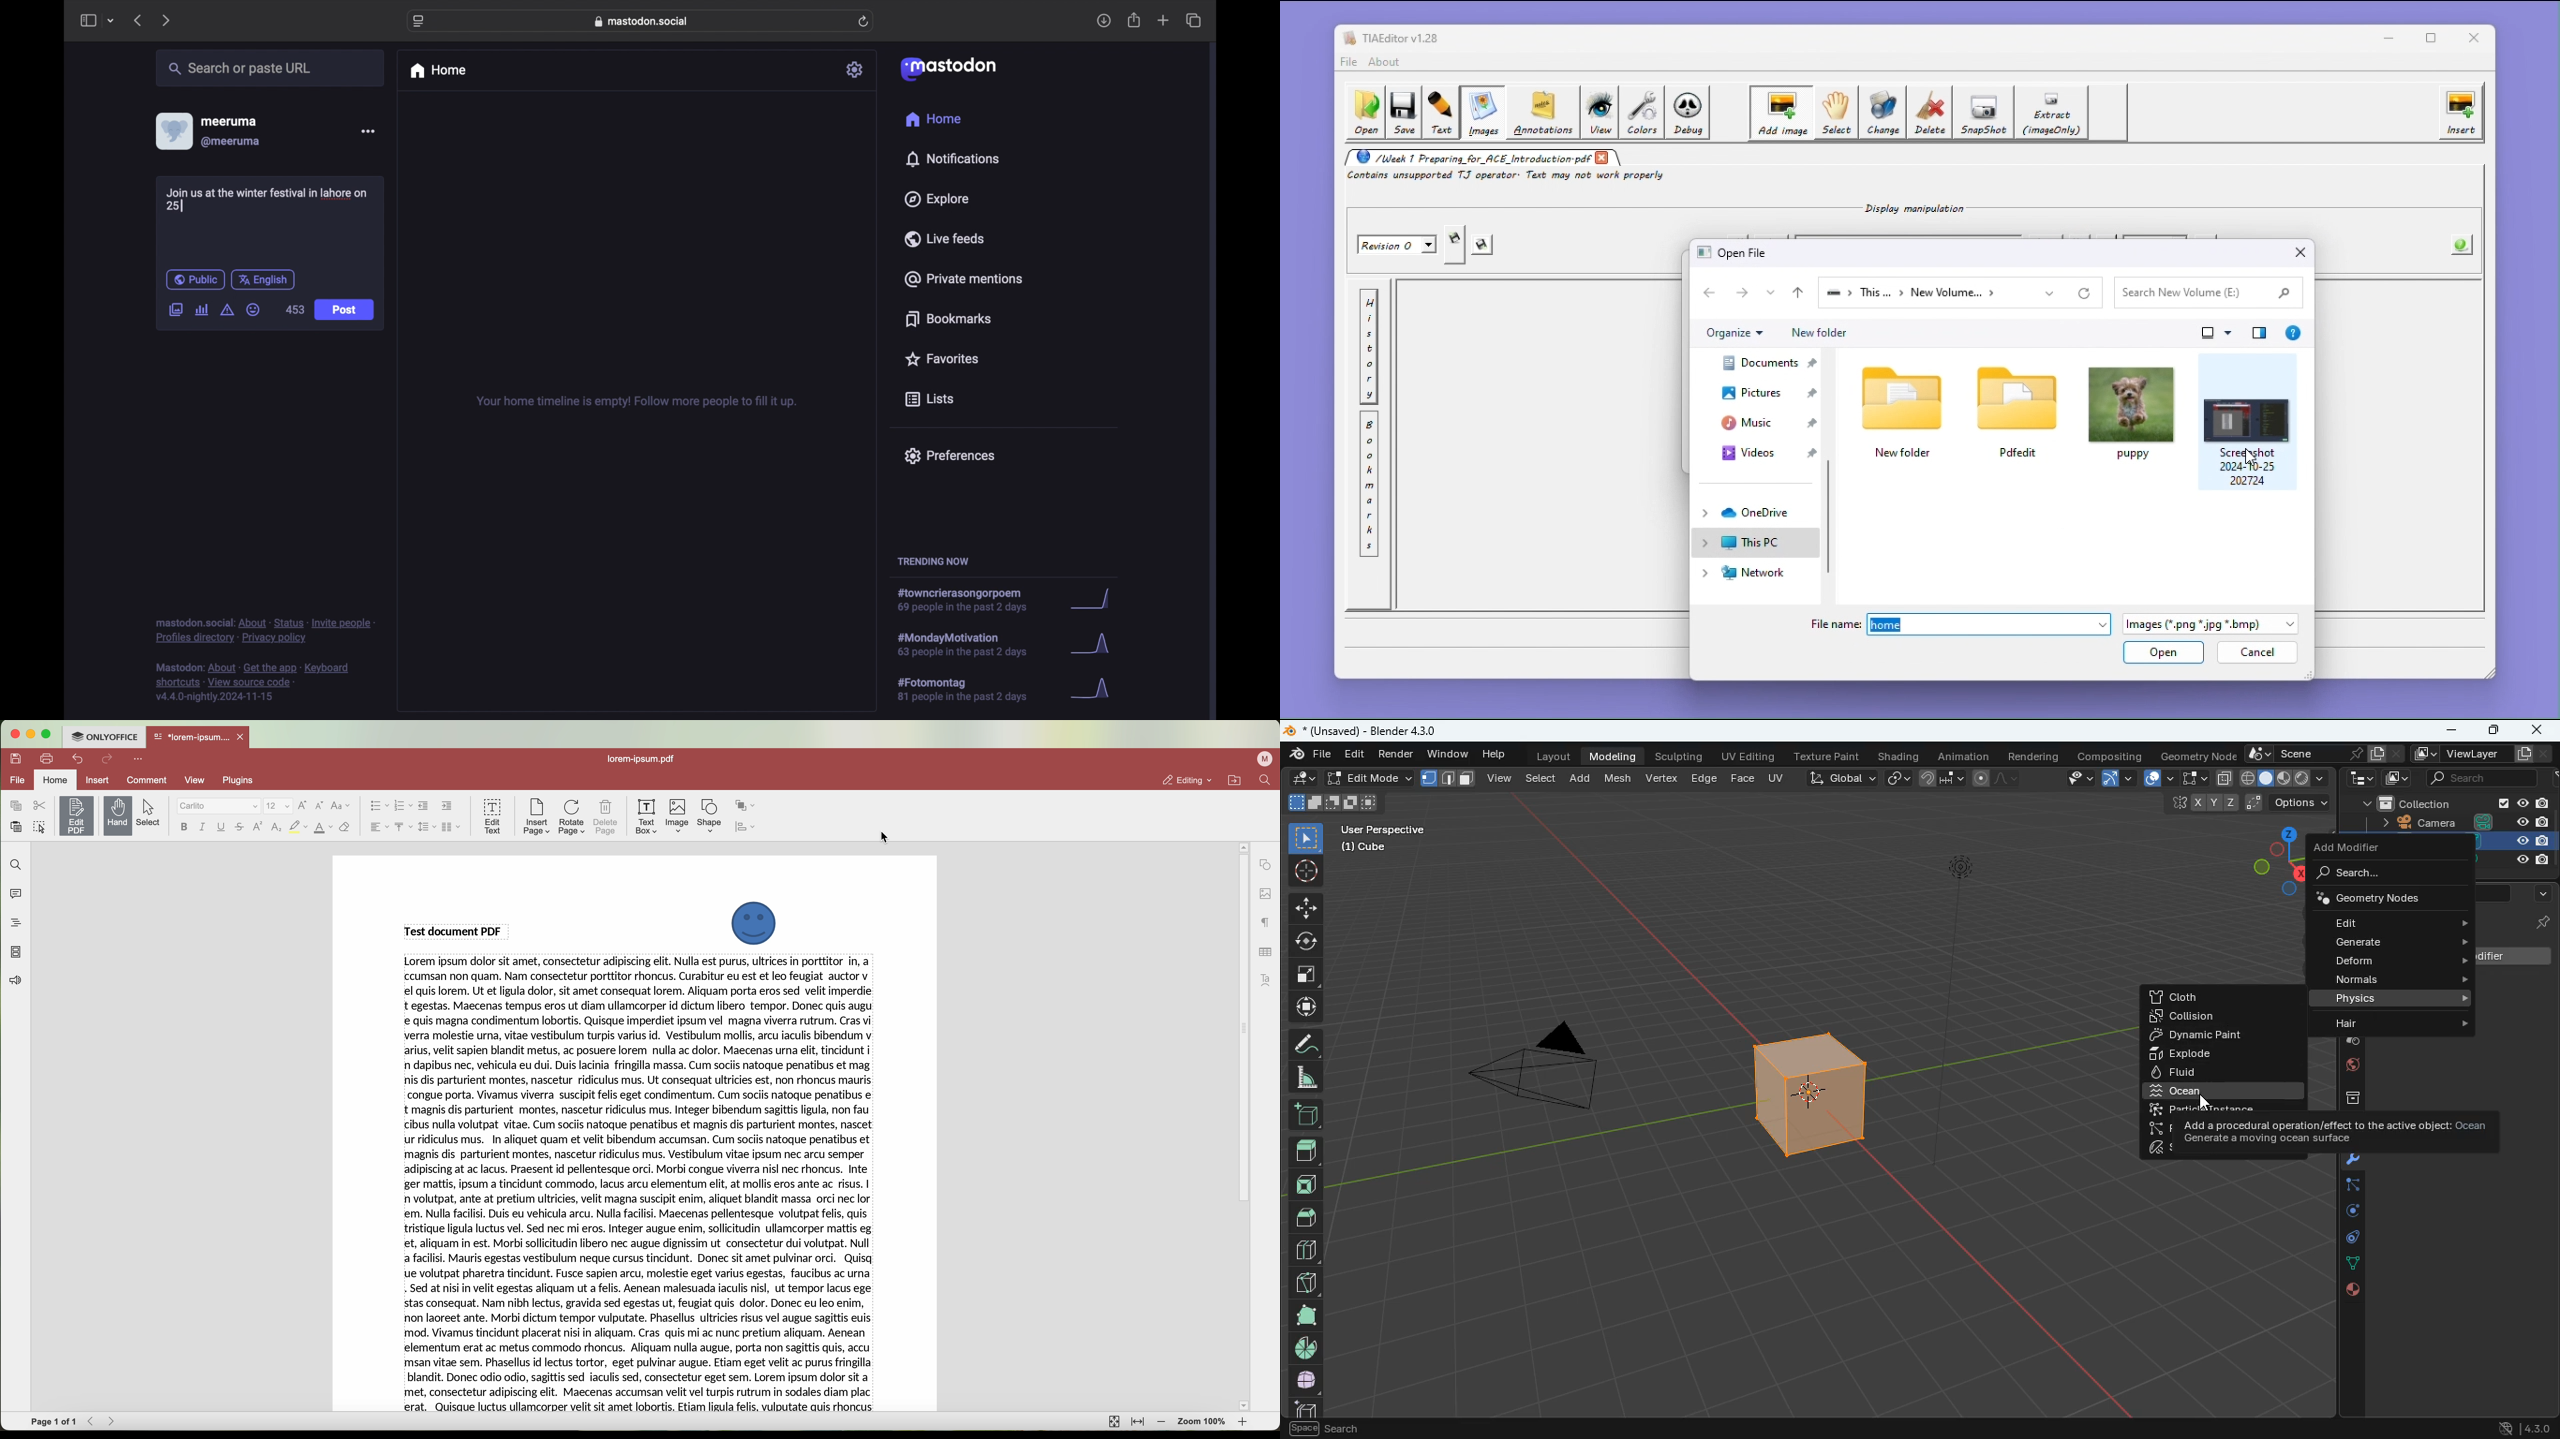  I want to click on vertex, so click(1663, 779).